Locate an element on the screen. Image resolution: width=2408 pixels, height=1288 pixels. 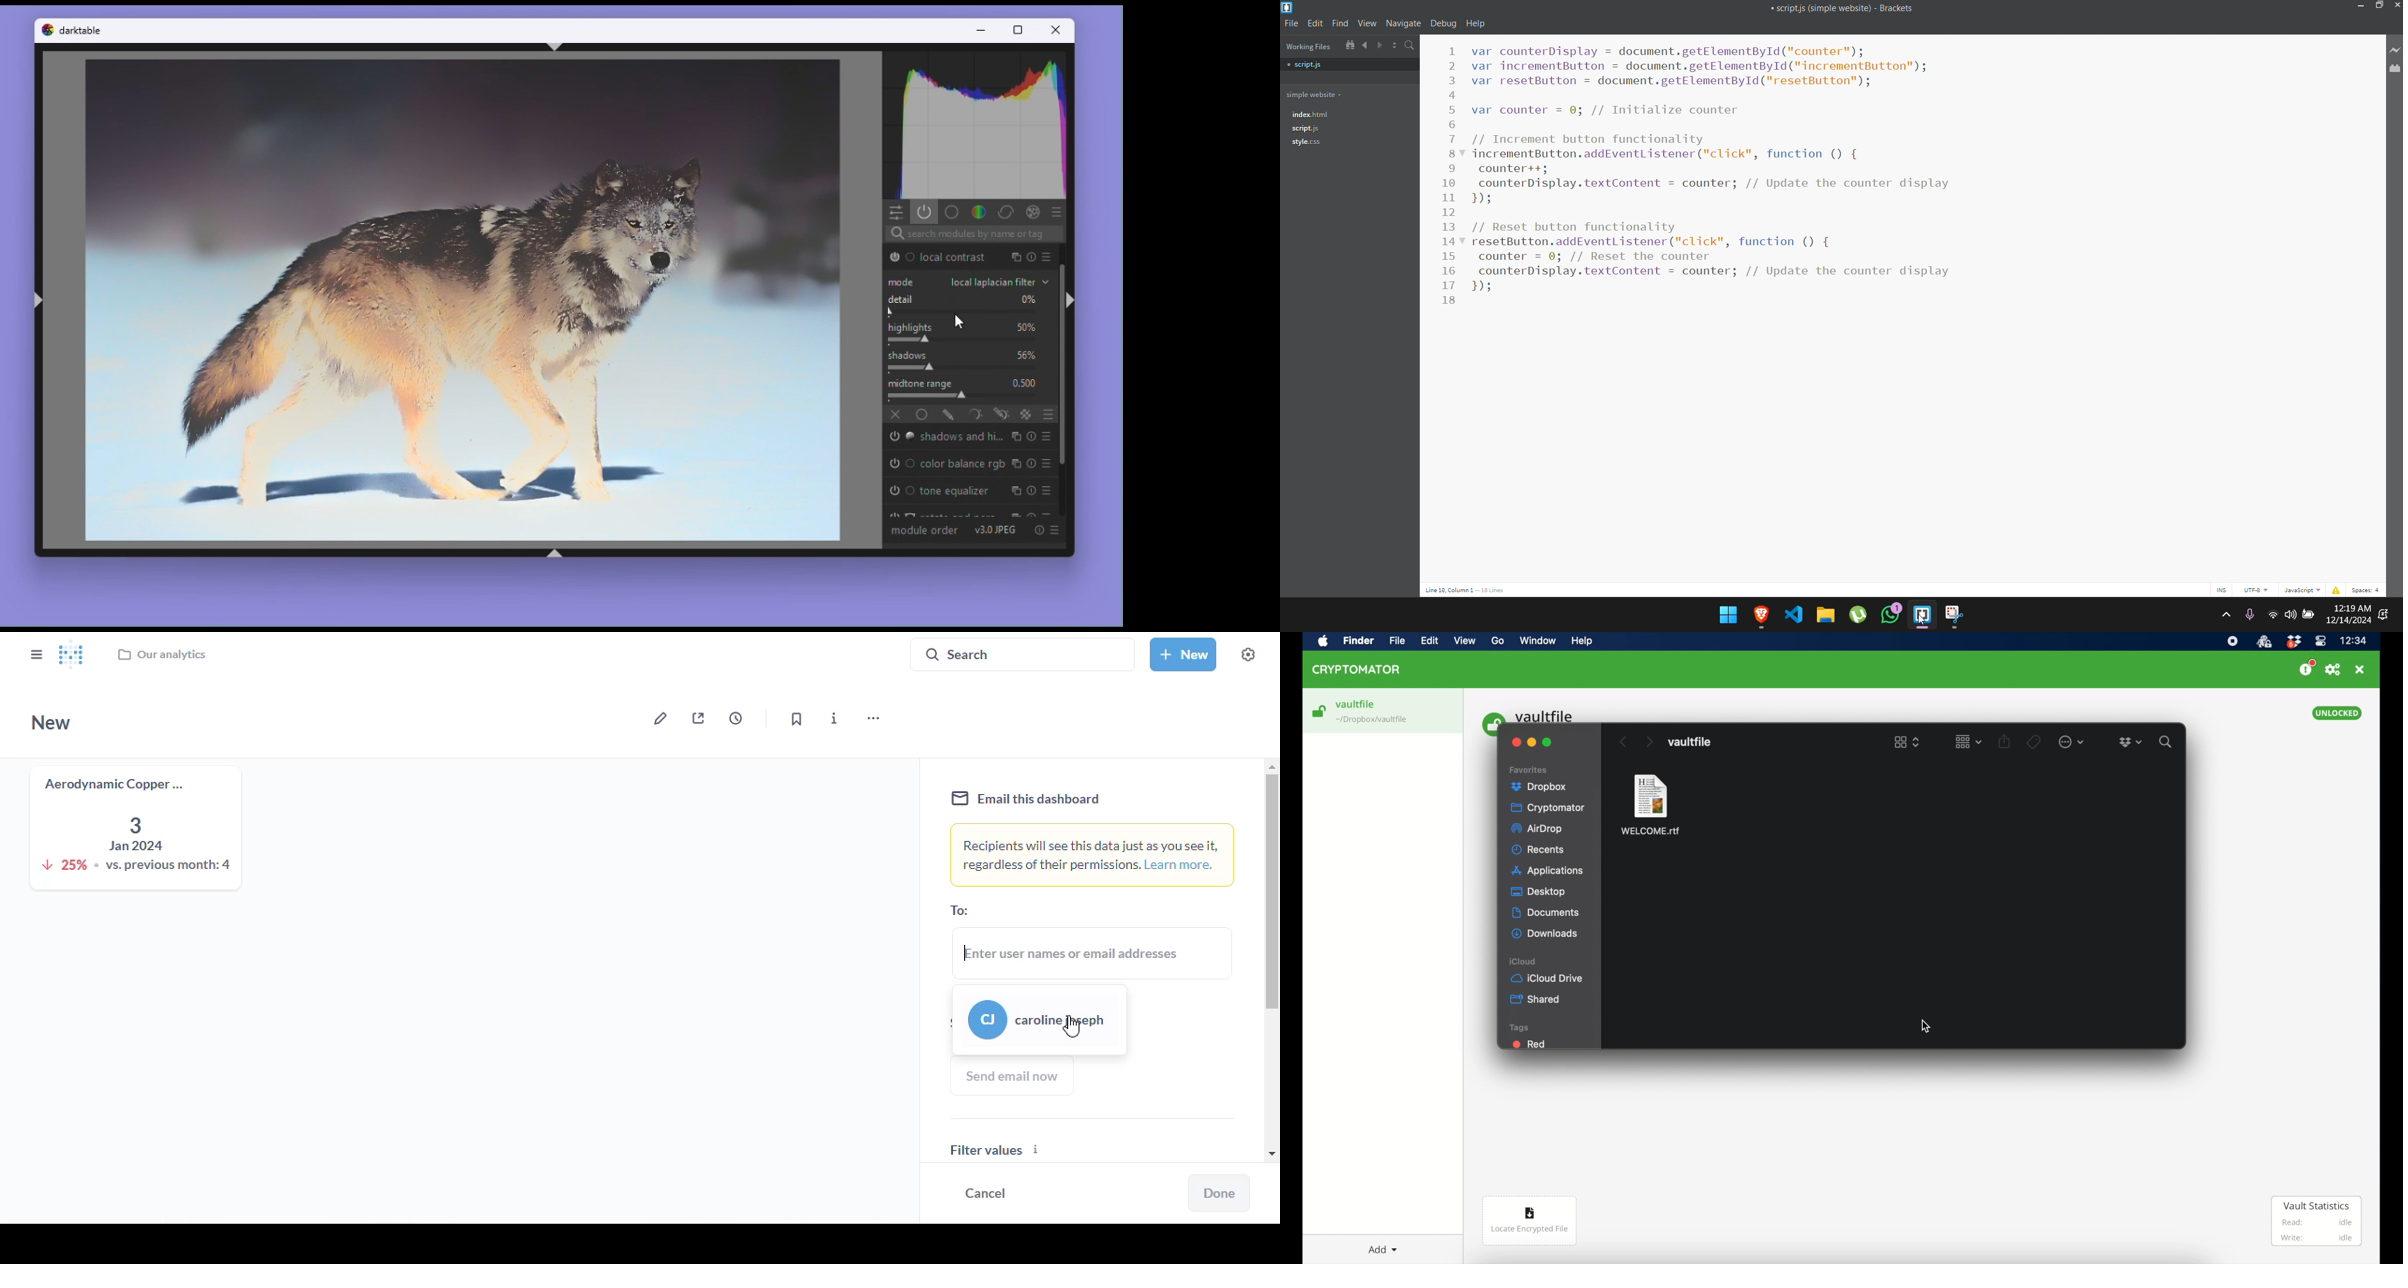
next is located at coordinates (1649, 741).